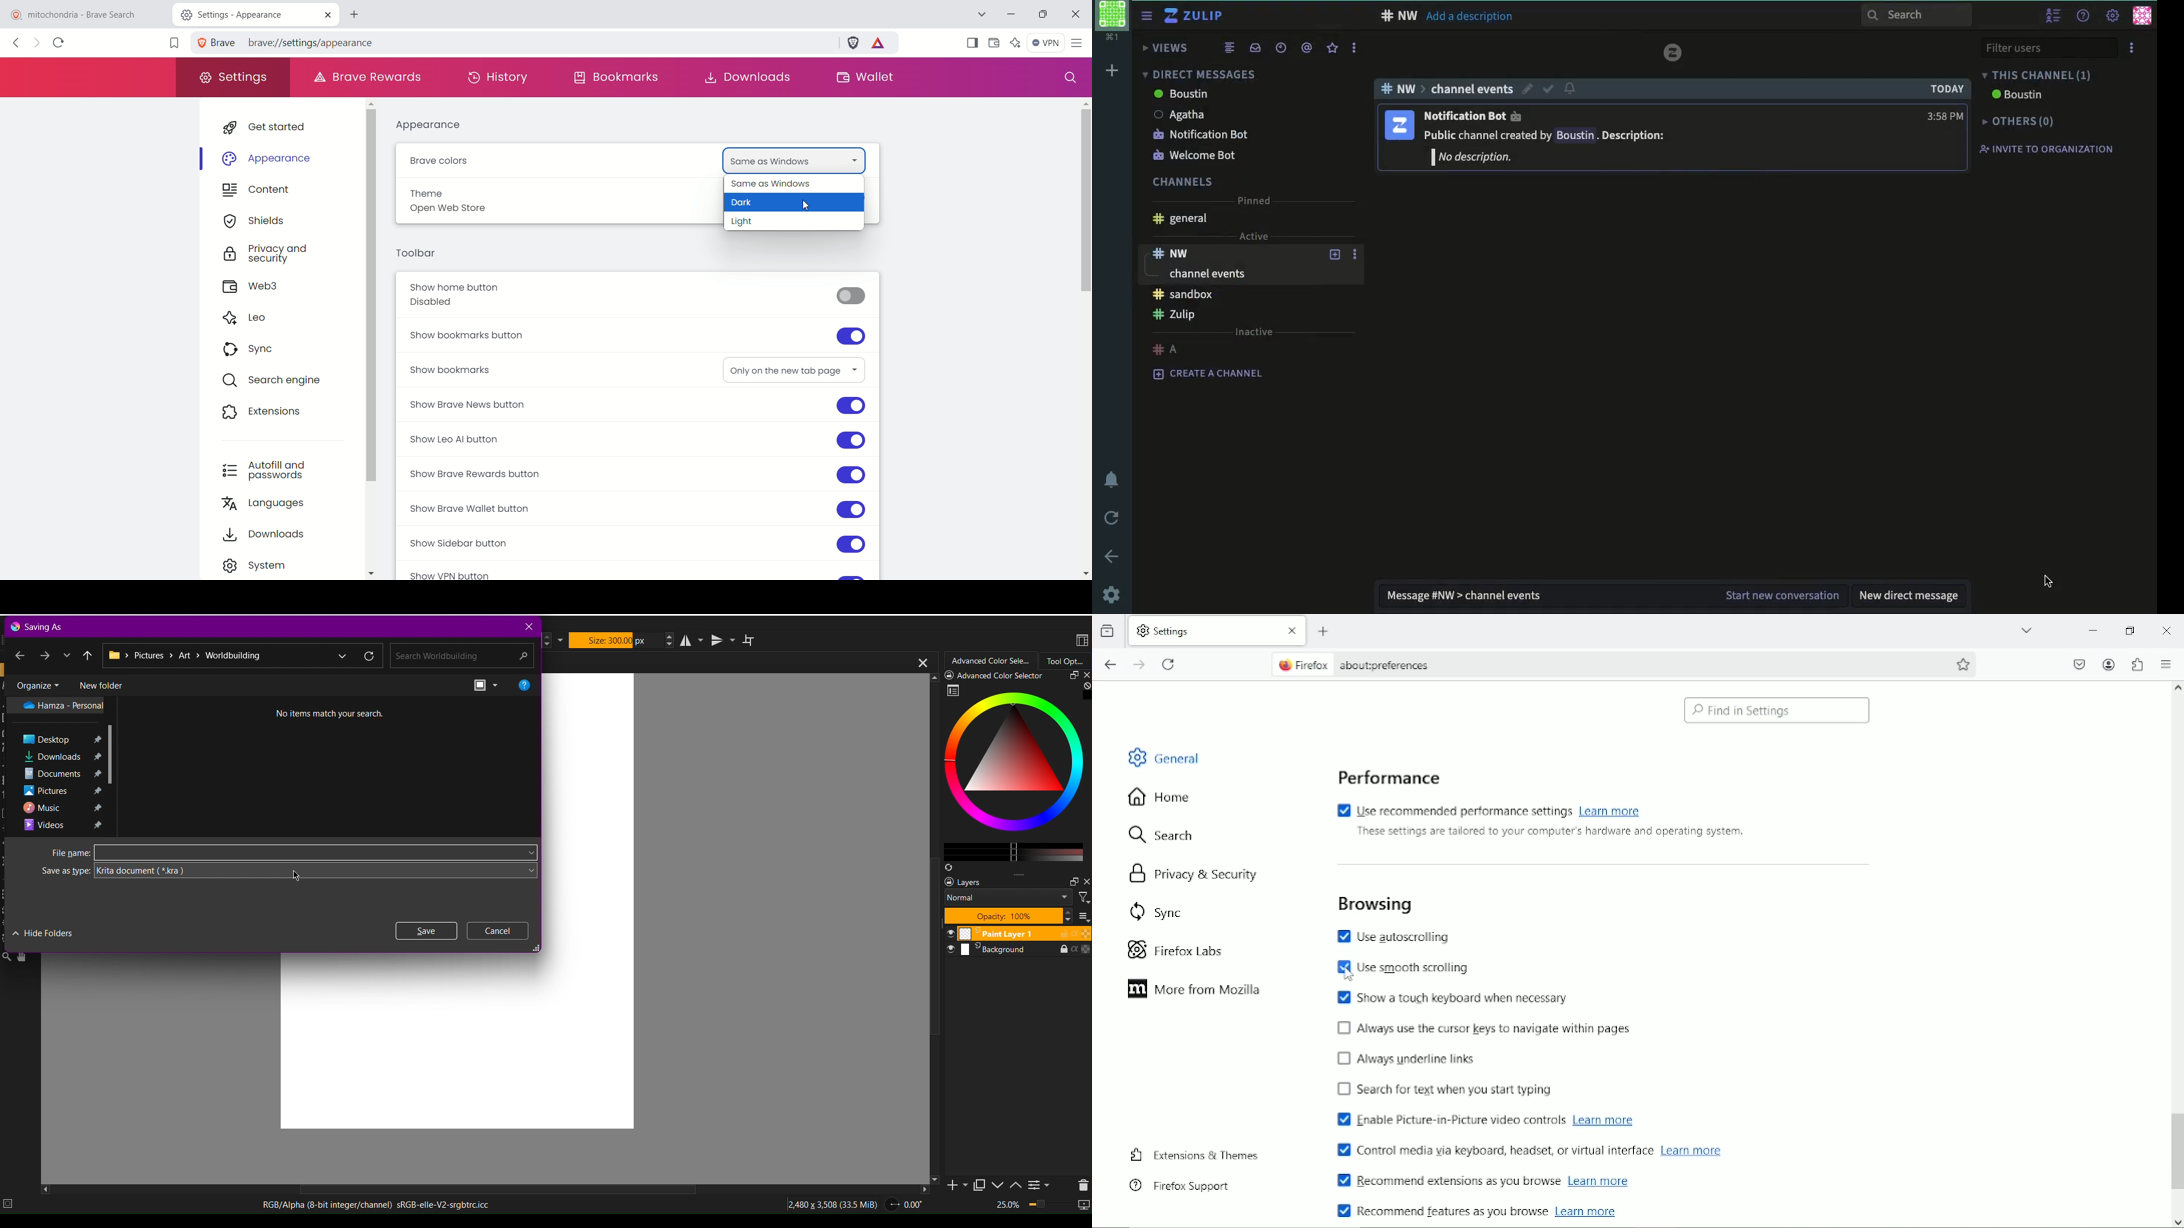 The width and height of the screenshot is (2184, 1232). I want to click on Back, so click(20, 654).